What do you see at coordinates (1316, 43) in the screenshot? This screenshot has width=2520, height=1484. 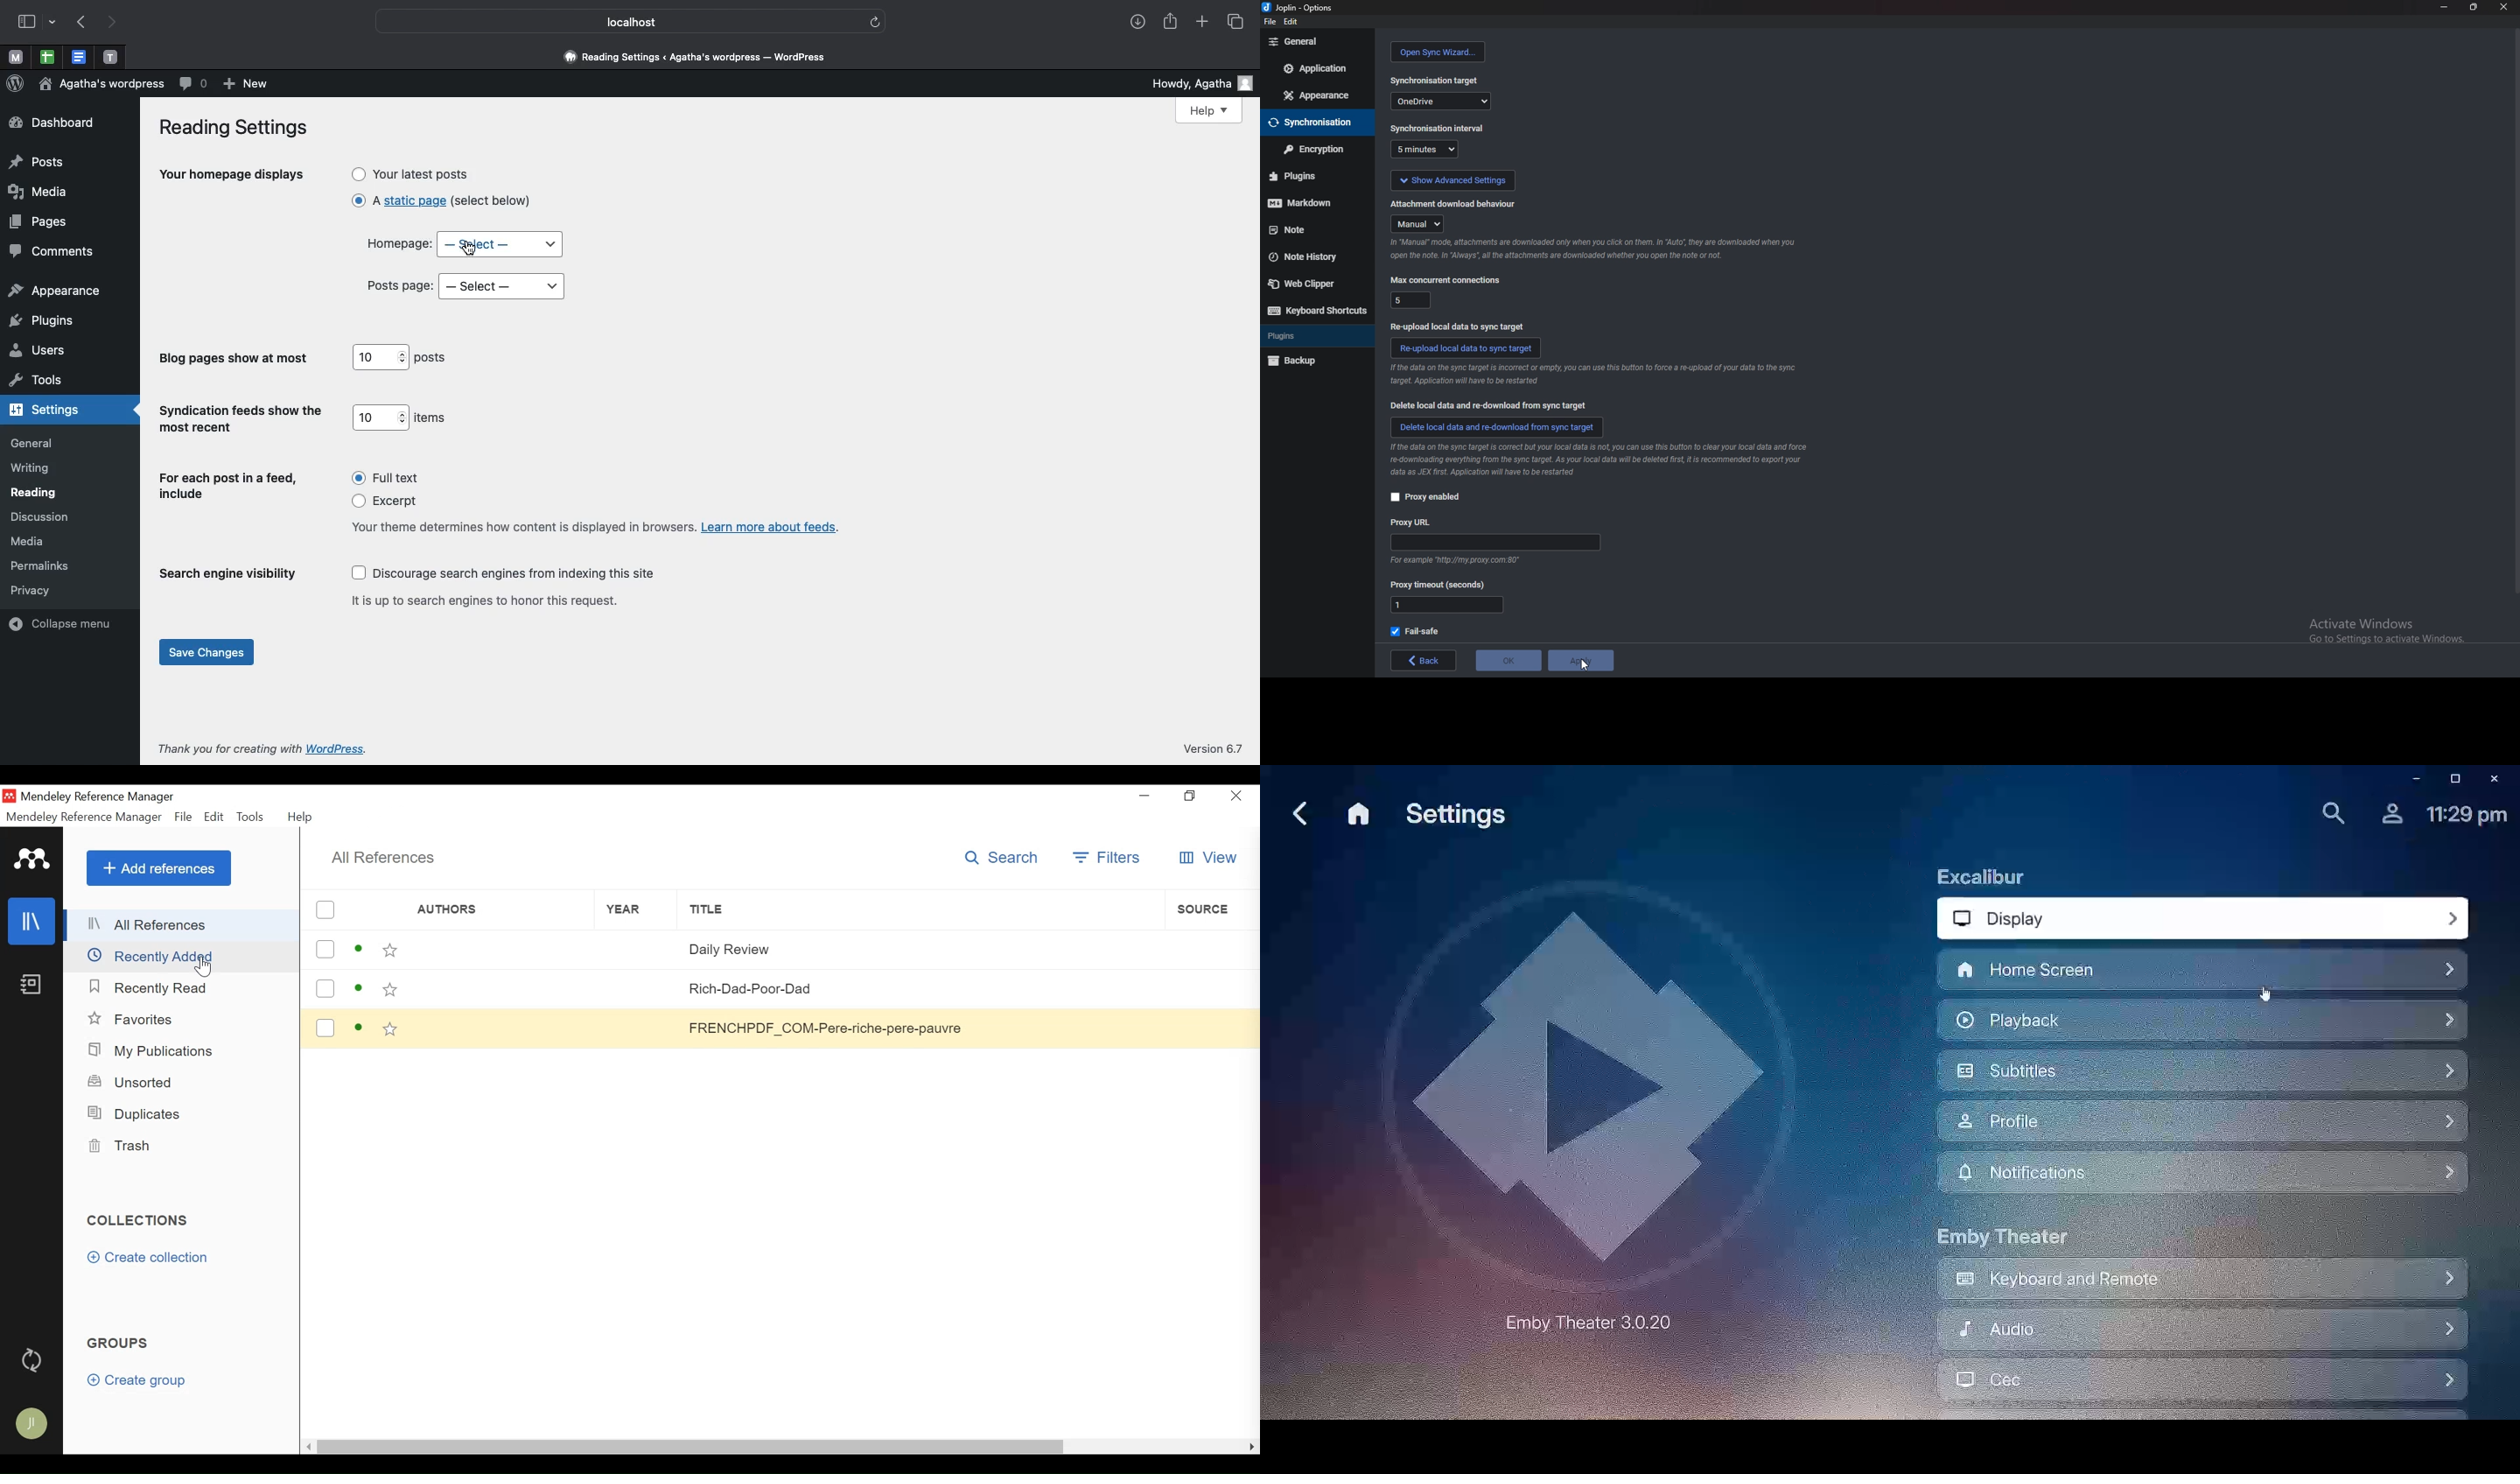 I see `general` at bounding box center [1316, 43].